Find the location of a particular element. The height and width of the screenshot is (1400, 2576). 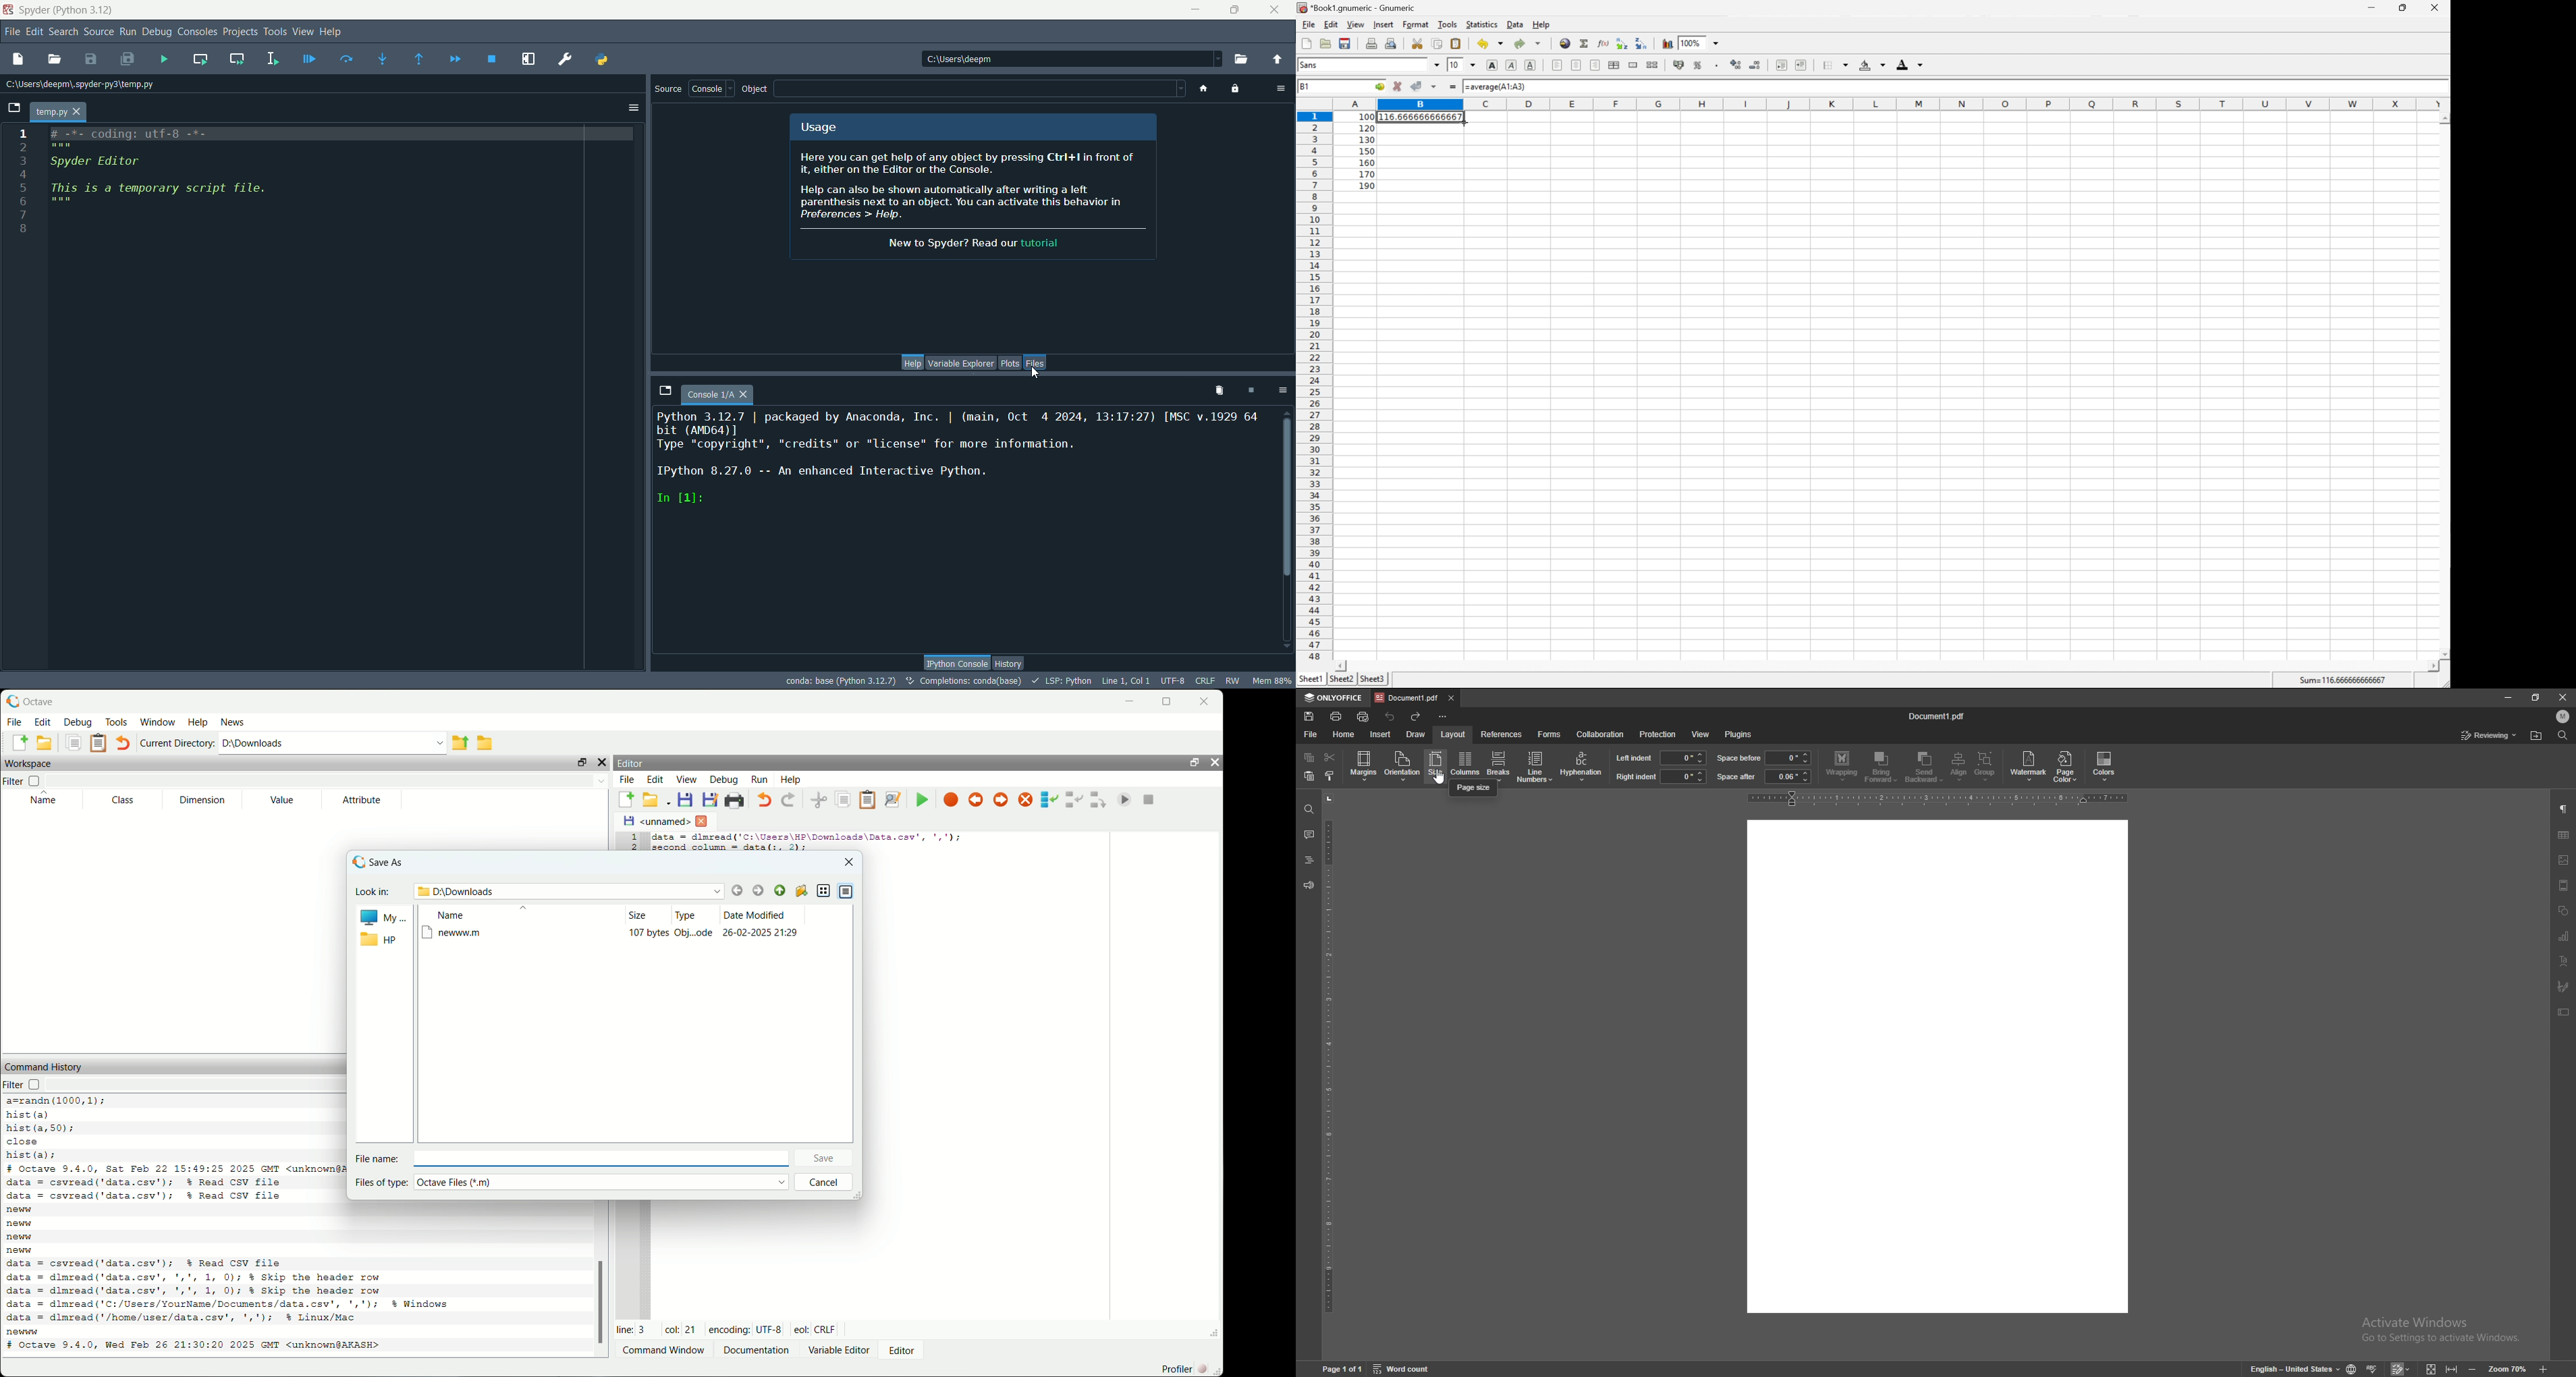

variable explorer is located at coordinates (962, 362).